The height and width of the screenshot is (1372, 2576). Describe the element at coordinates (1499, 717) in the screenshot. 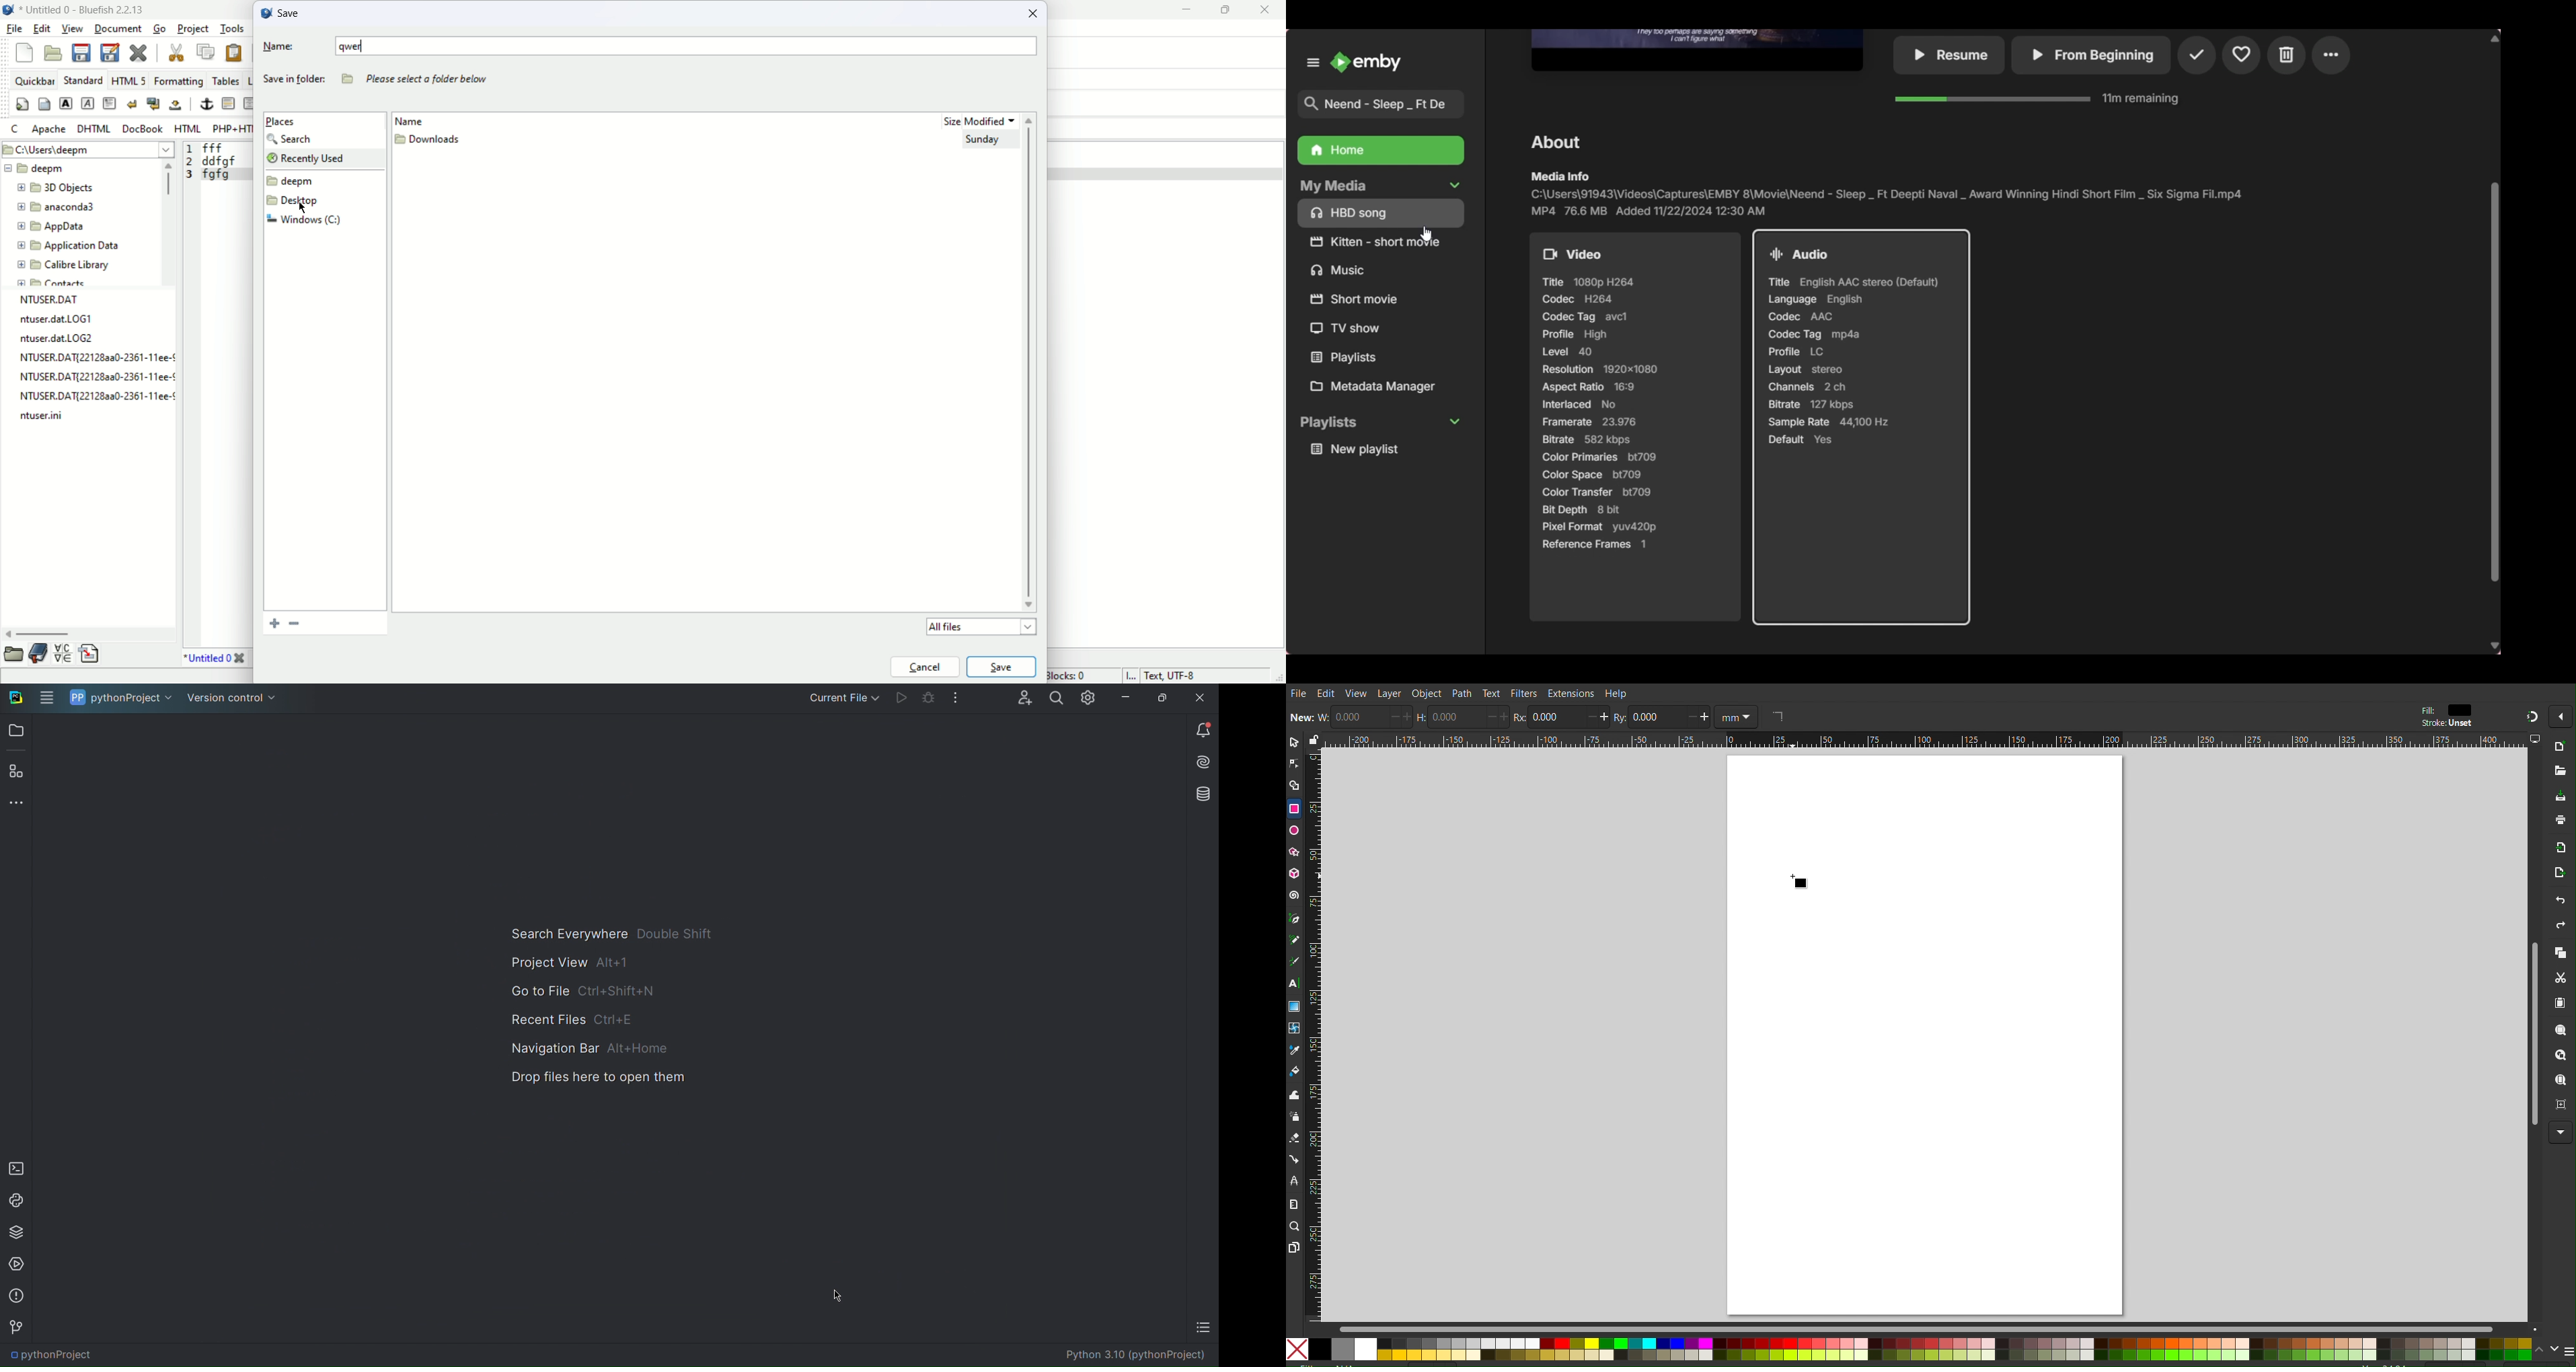

I see `increase/decrease` at that location.